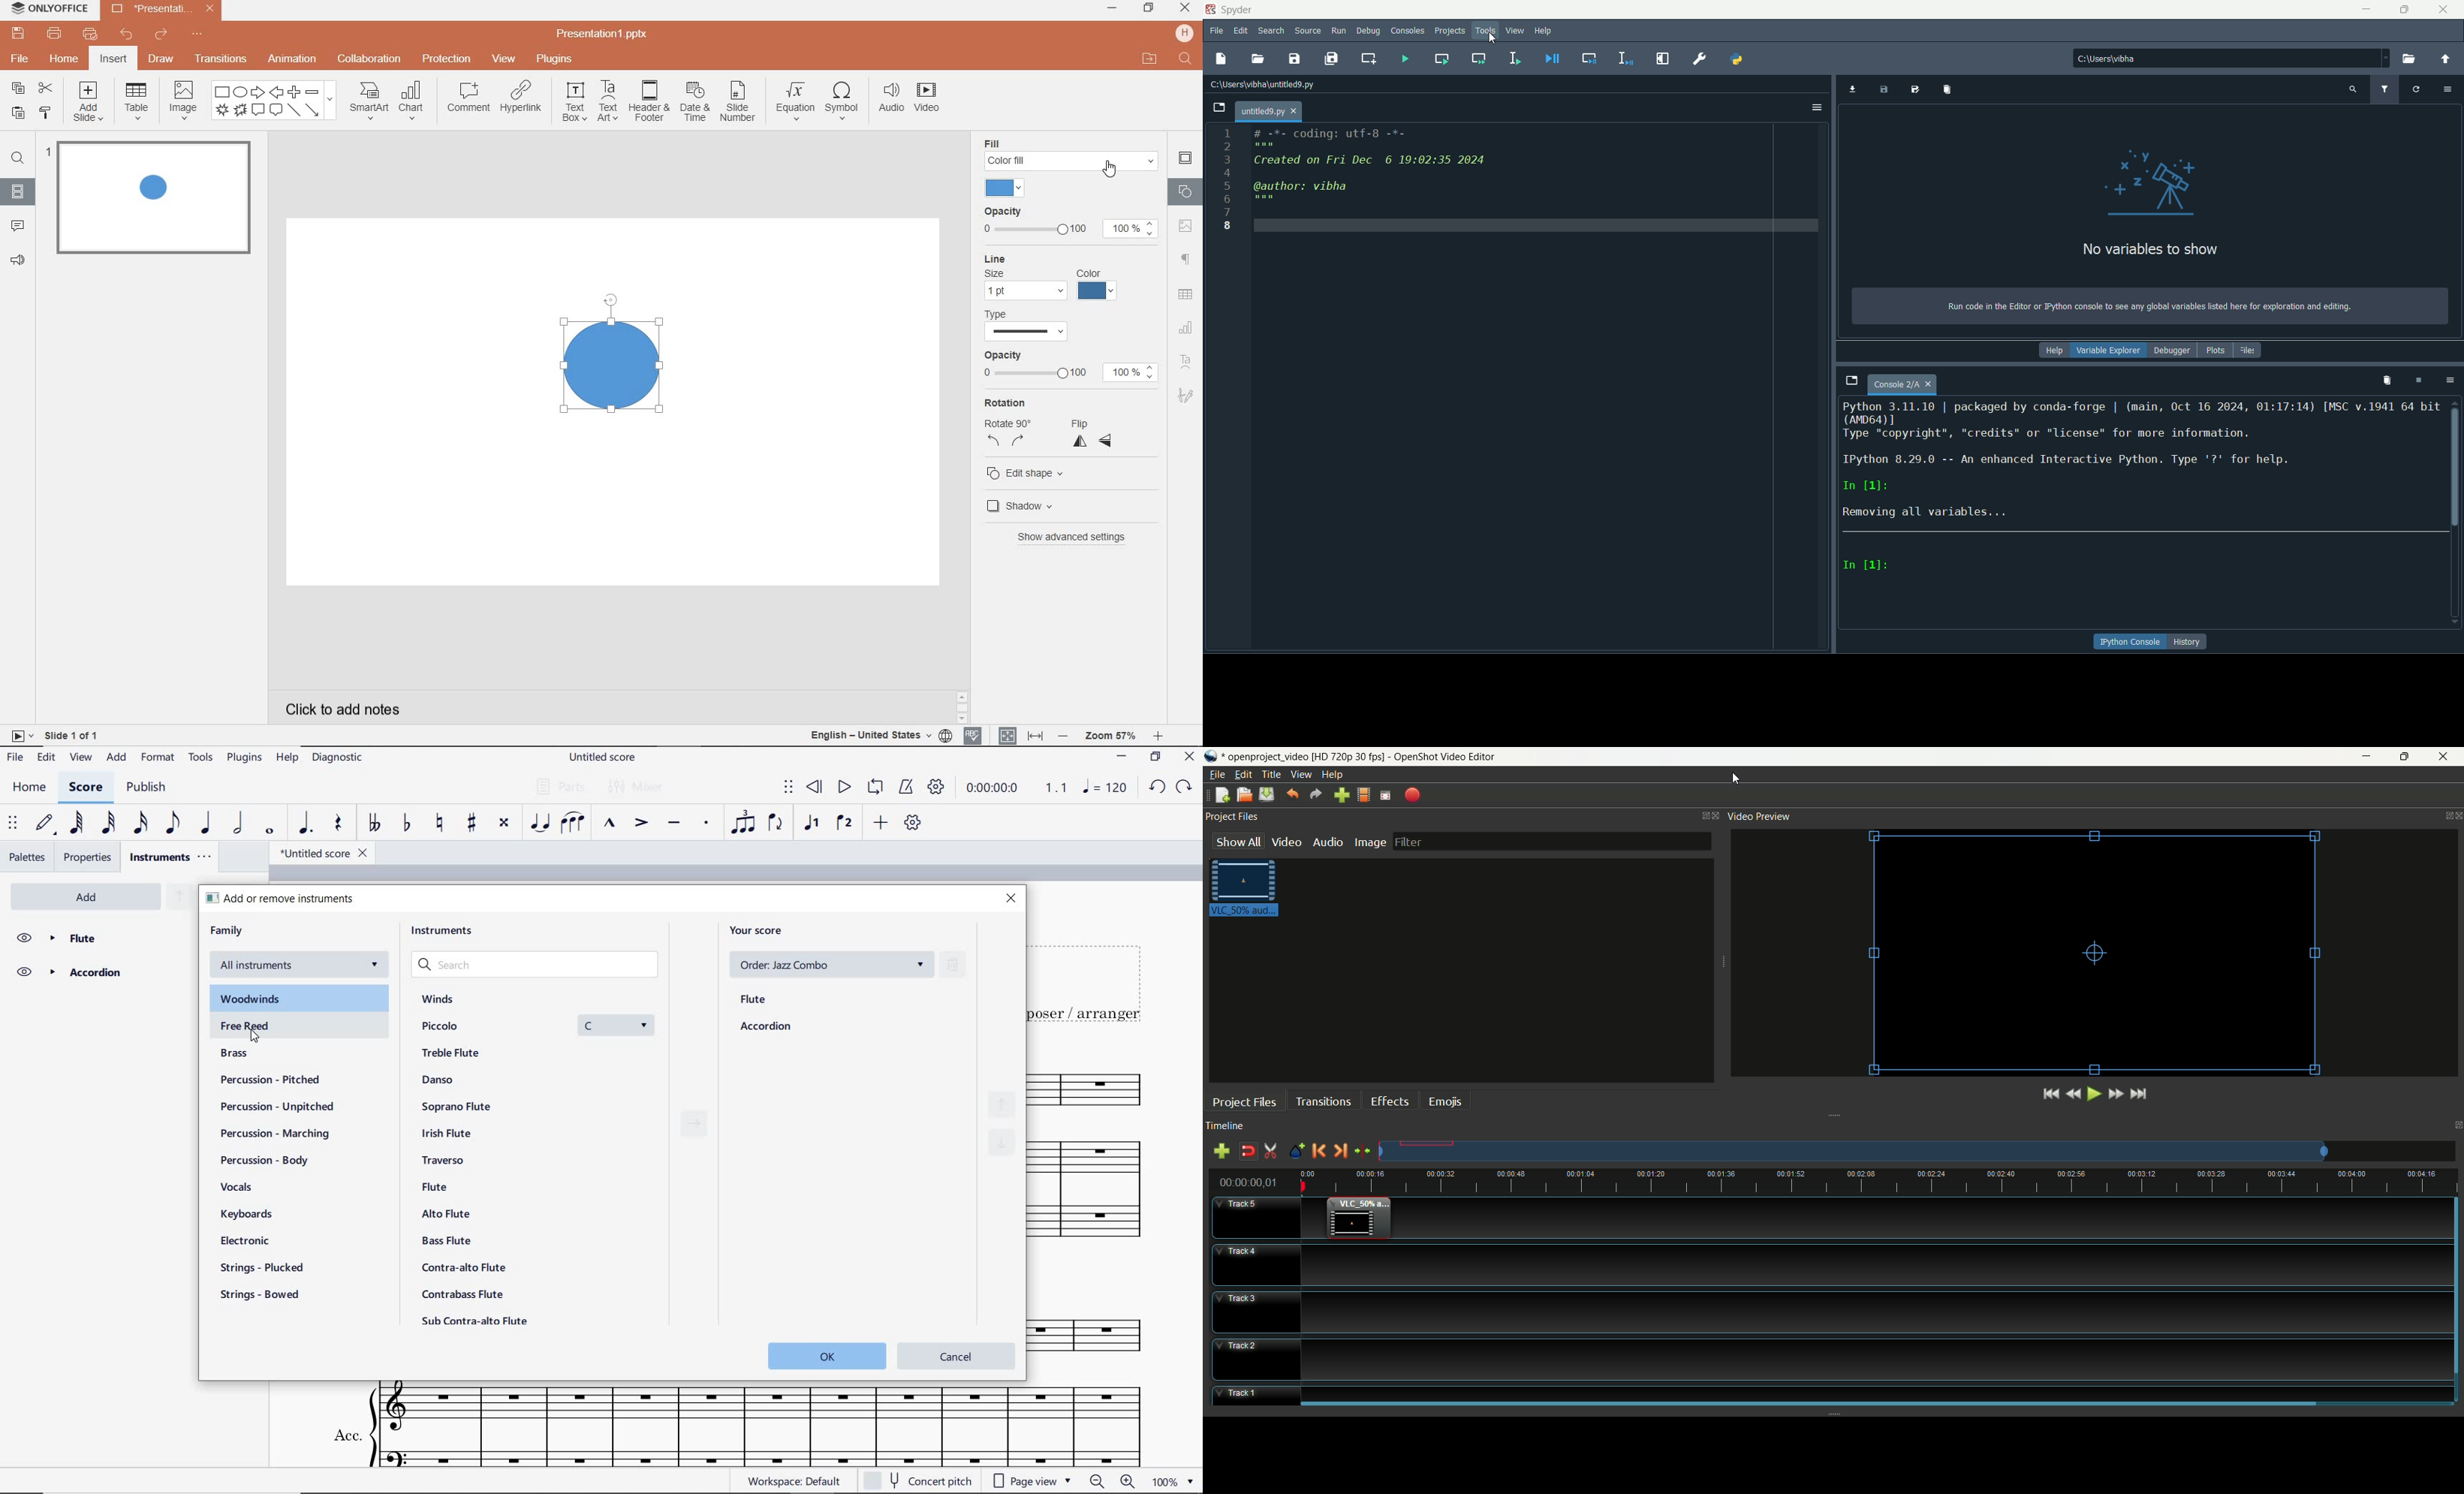 Image resolution: width=2464 pixels, height=1512 pixels. I want to click on transitions, so click(221, 57).